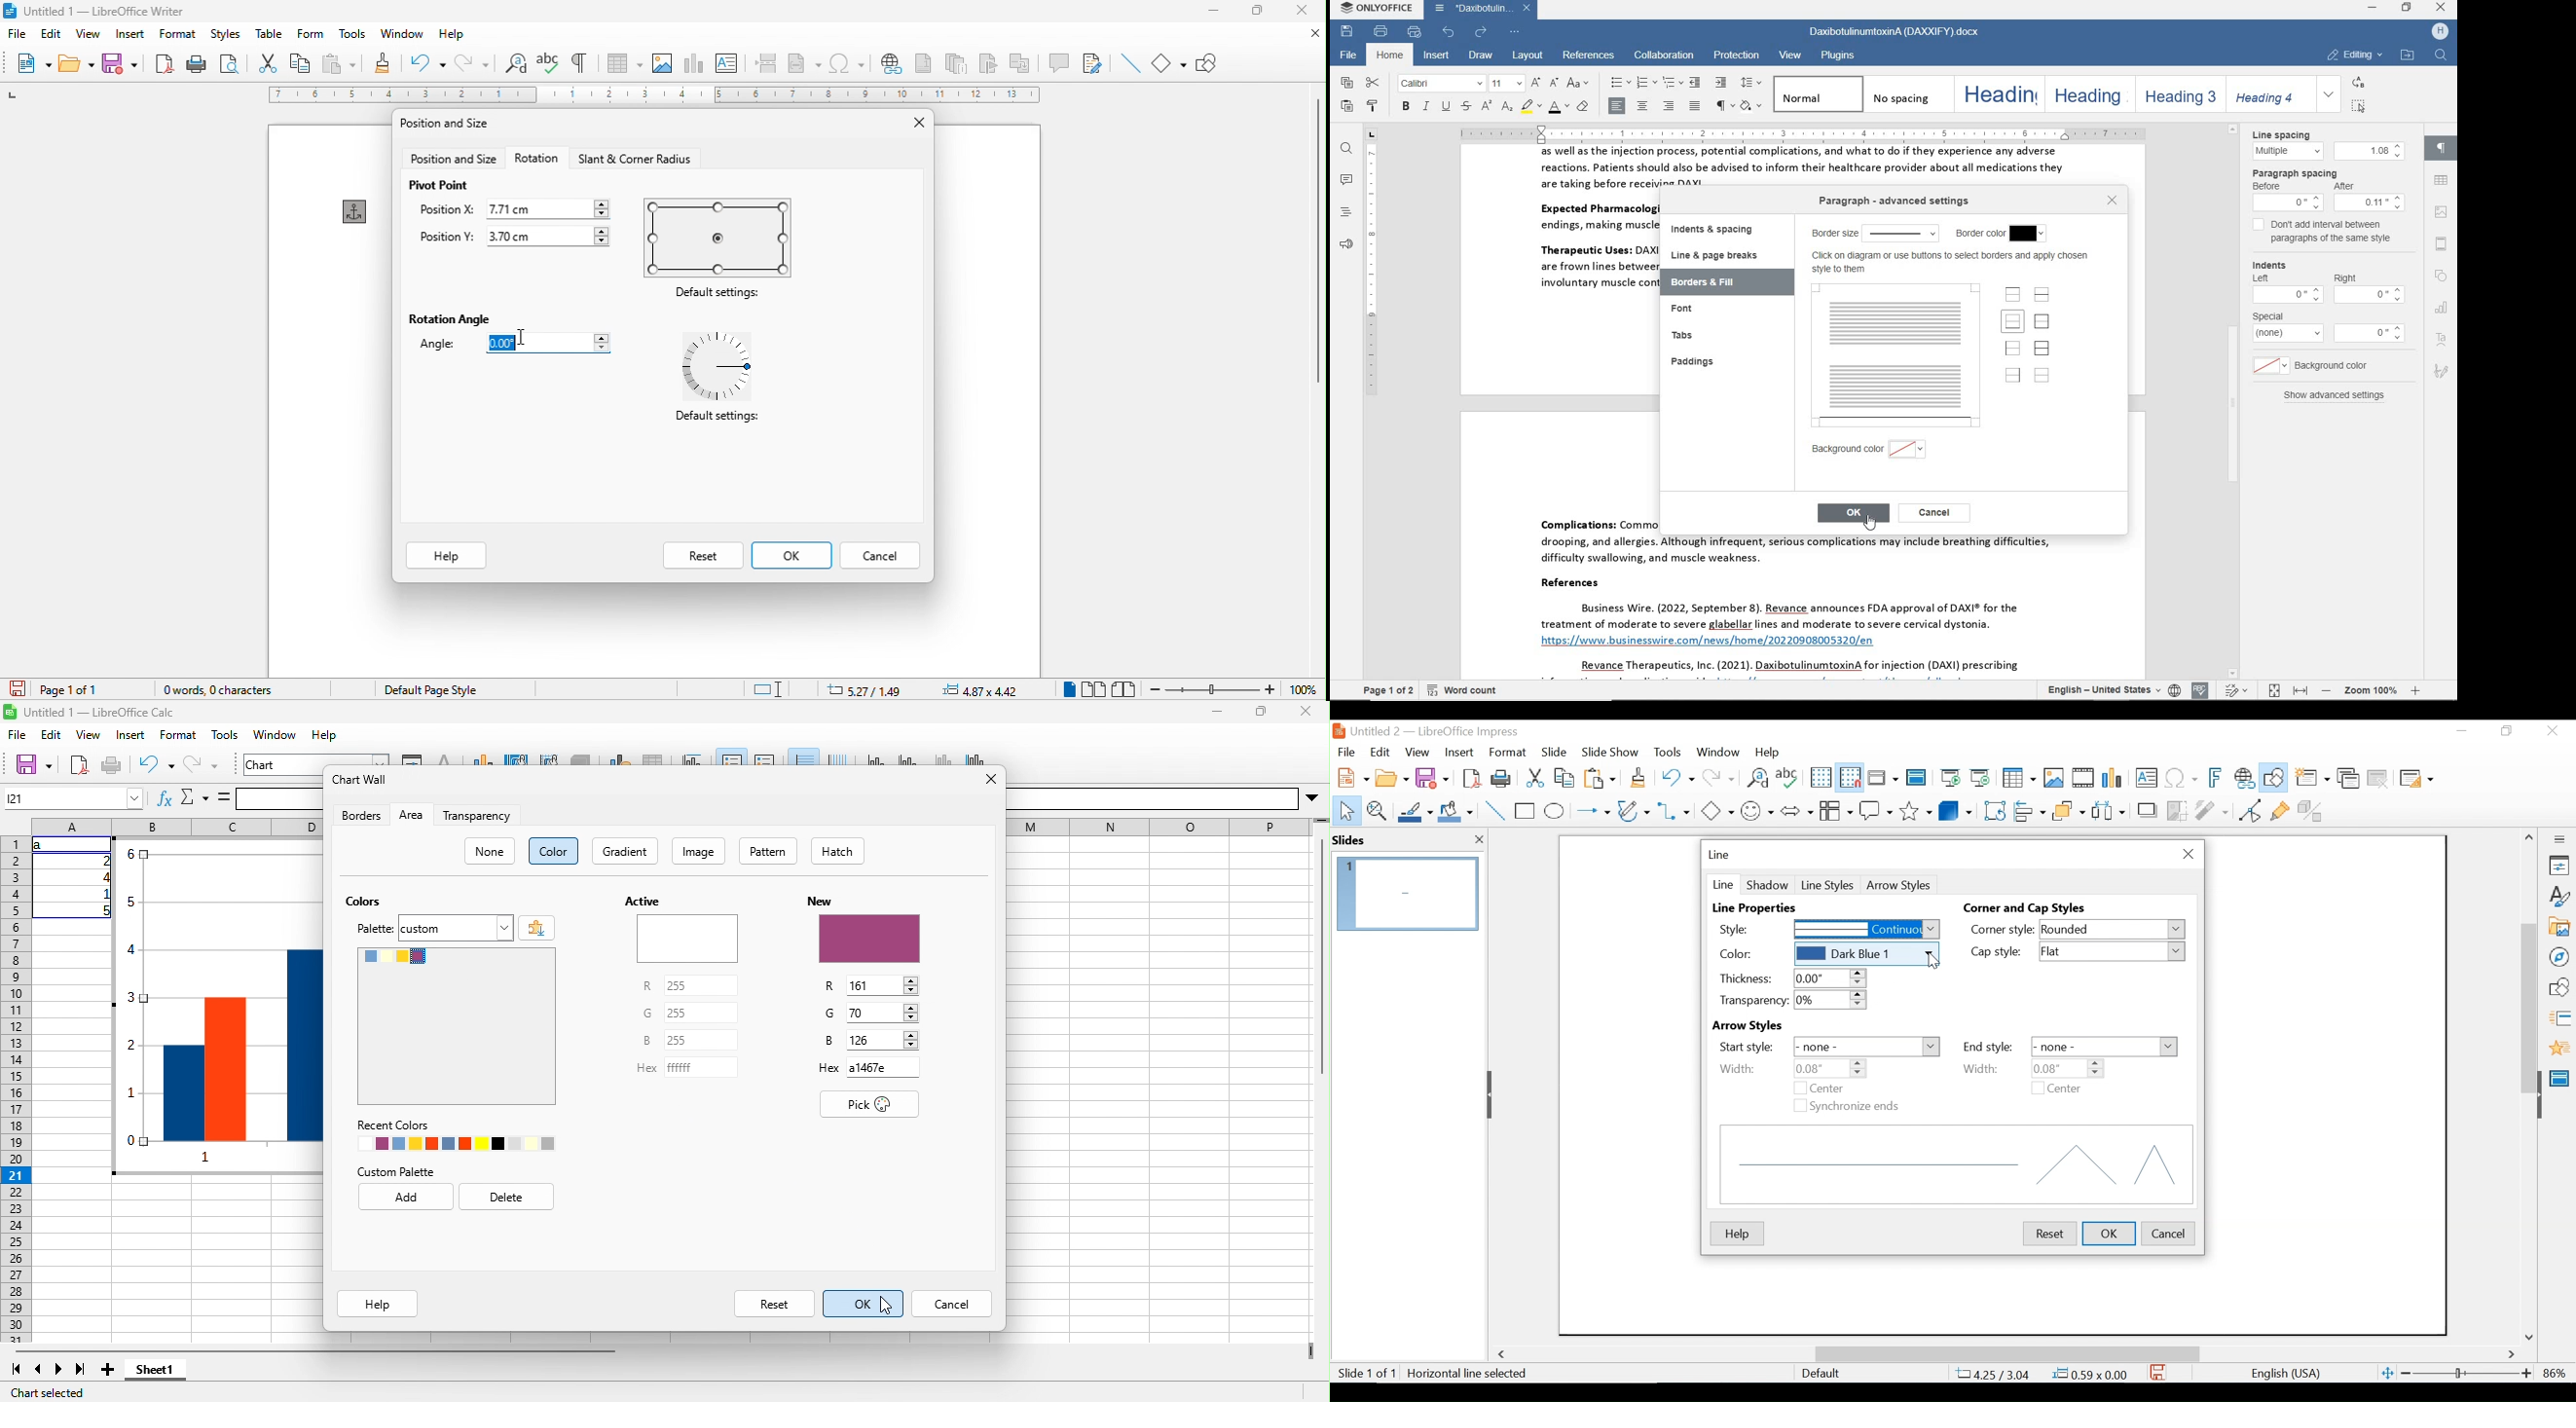 The width and height of the screenshot is (2576, 1428). Describe the element at coordinates (1590, 56) in the screenshot. I see `references` at that location.